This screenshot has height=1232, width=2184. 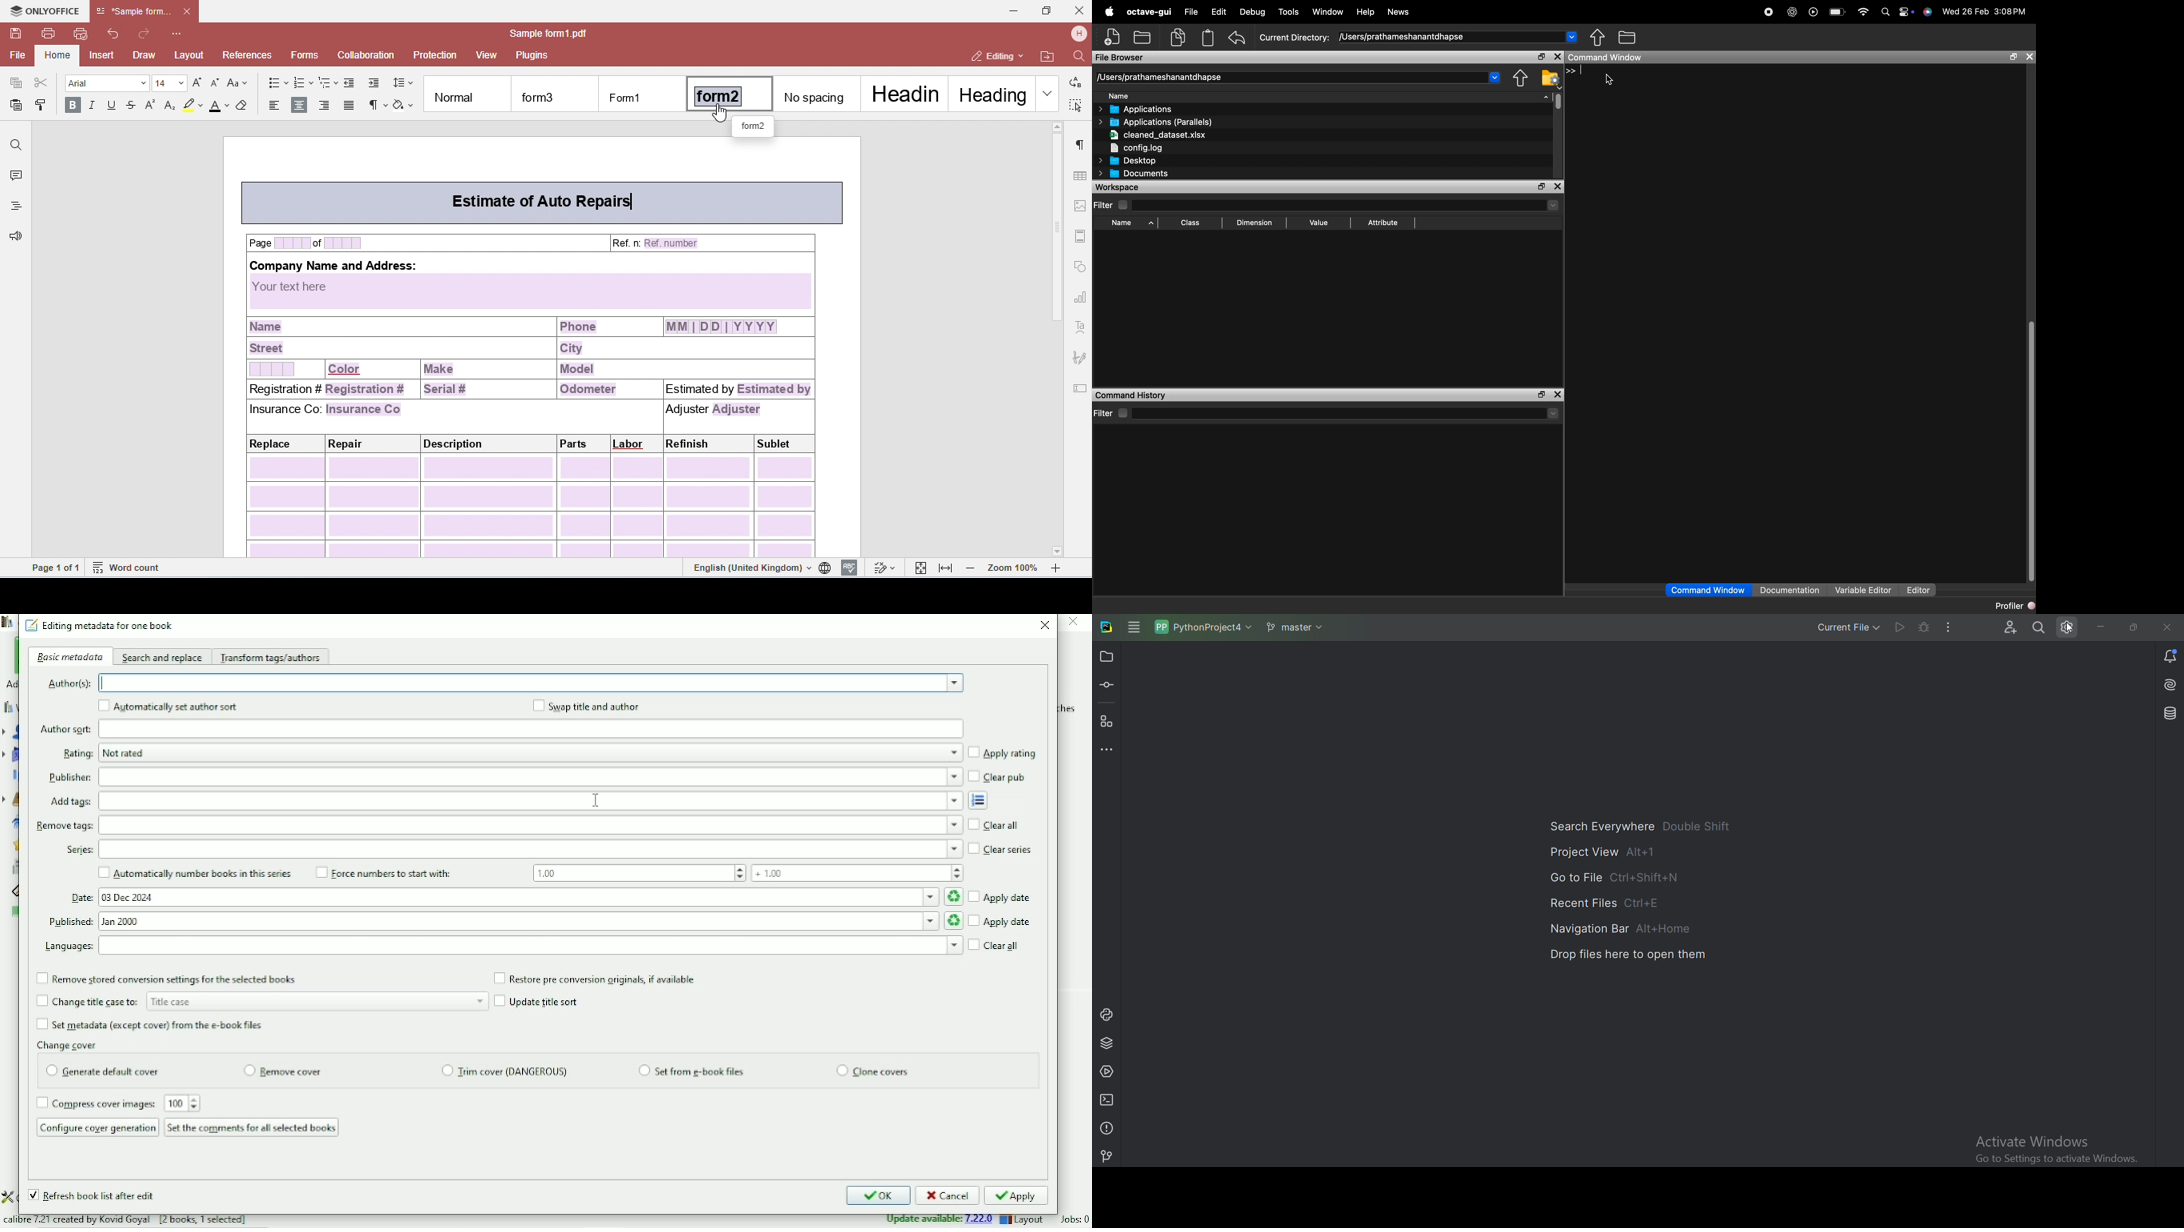 I want to click on minimize , so click(x=2101, y=625).